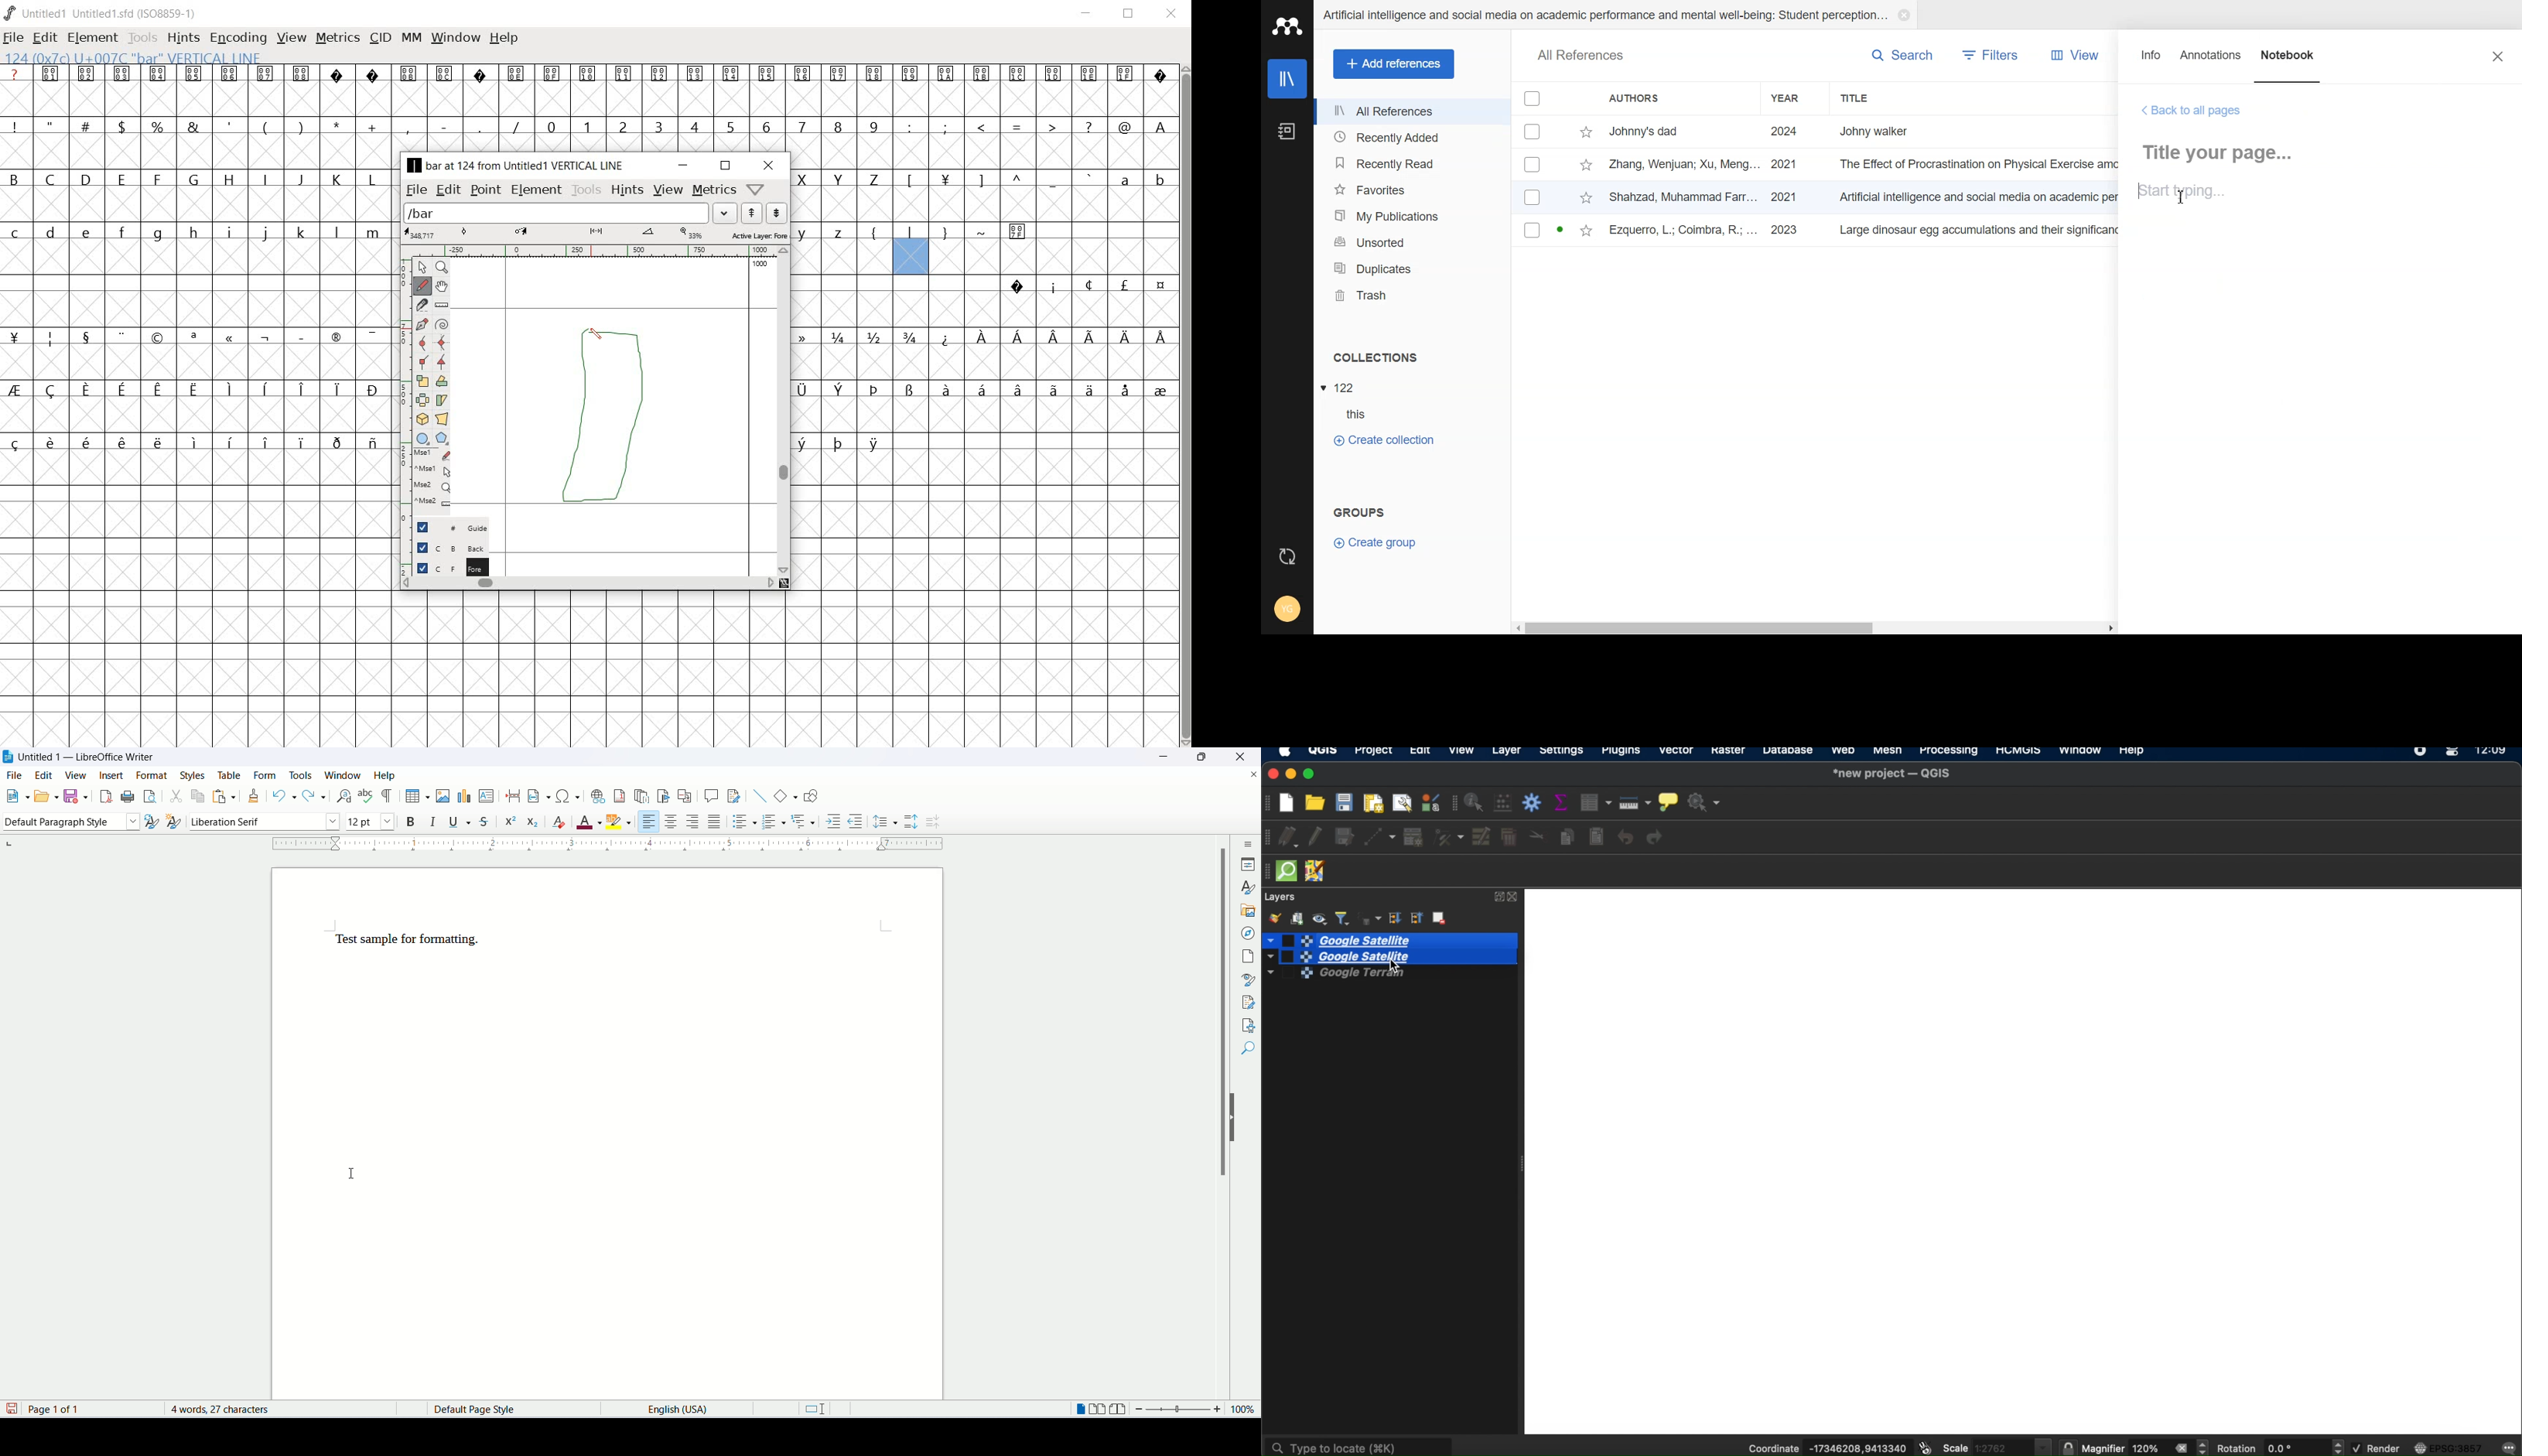 The width and height of the screenshot is (2548, 1456). What do you see at coordinates (1982, 233) in the screenshot?
I see `large dinosaur egg accumulations and their significance` at bounding box center [1982, 233].